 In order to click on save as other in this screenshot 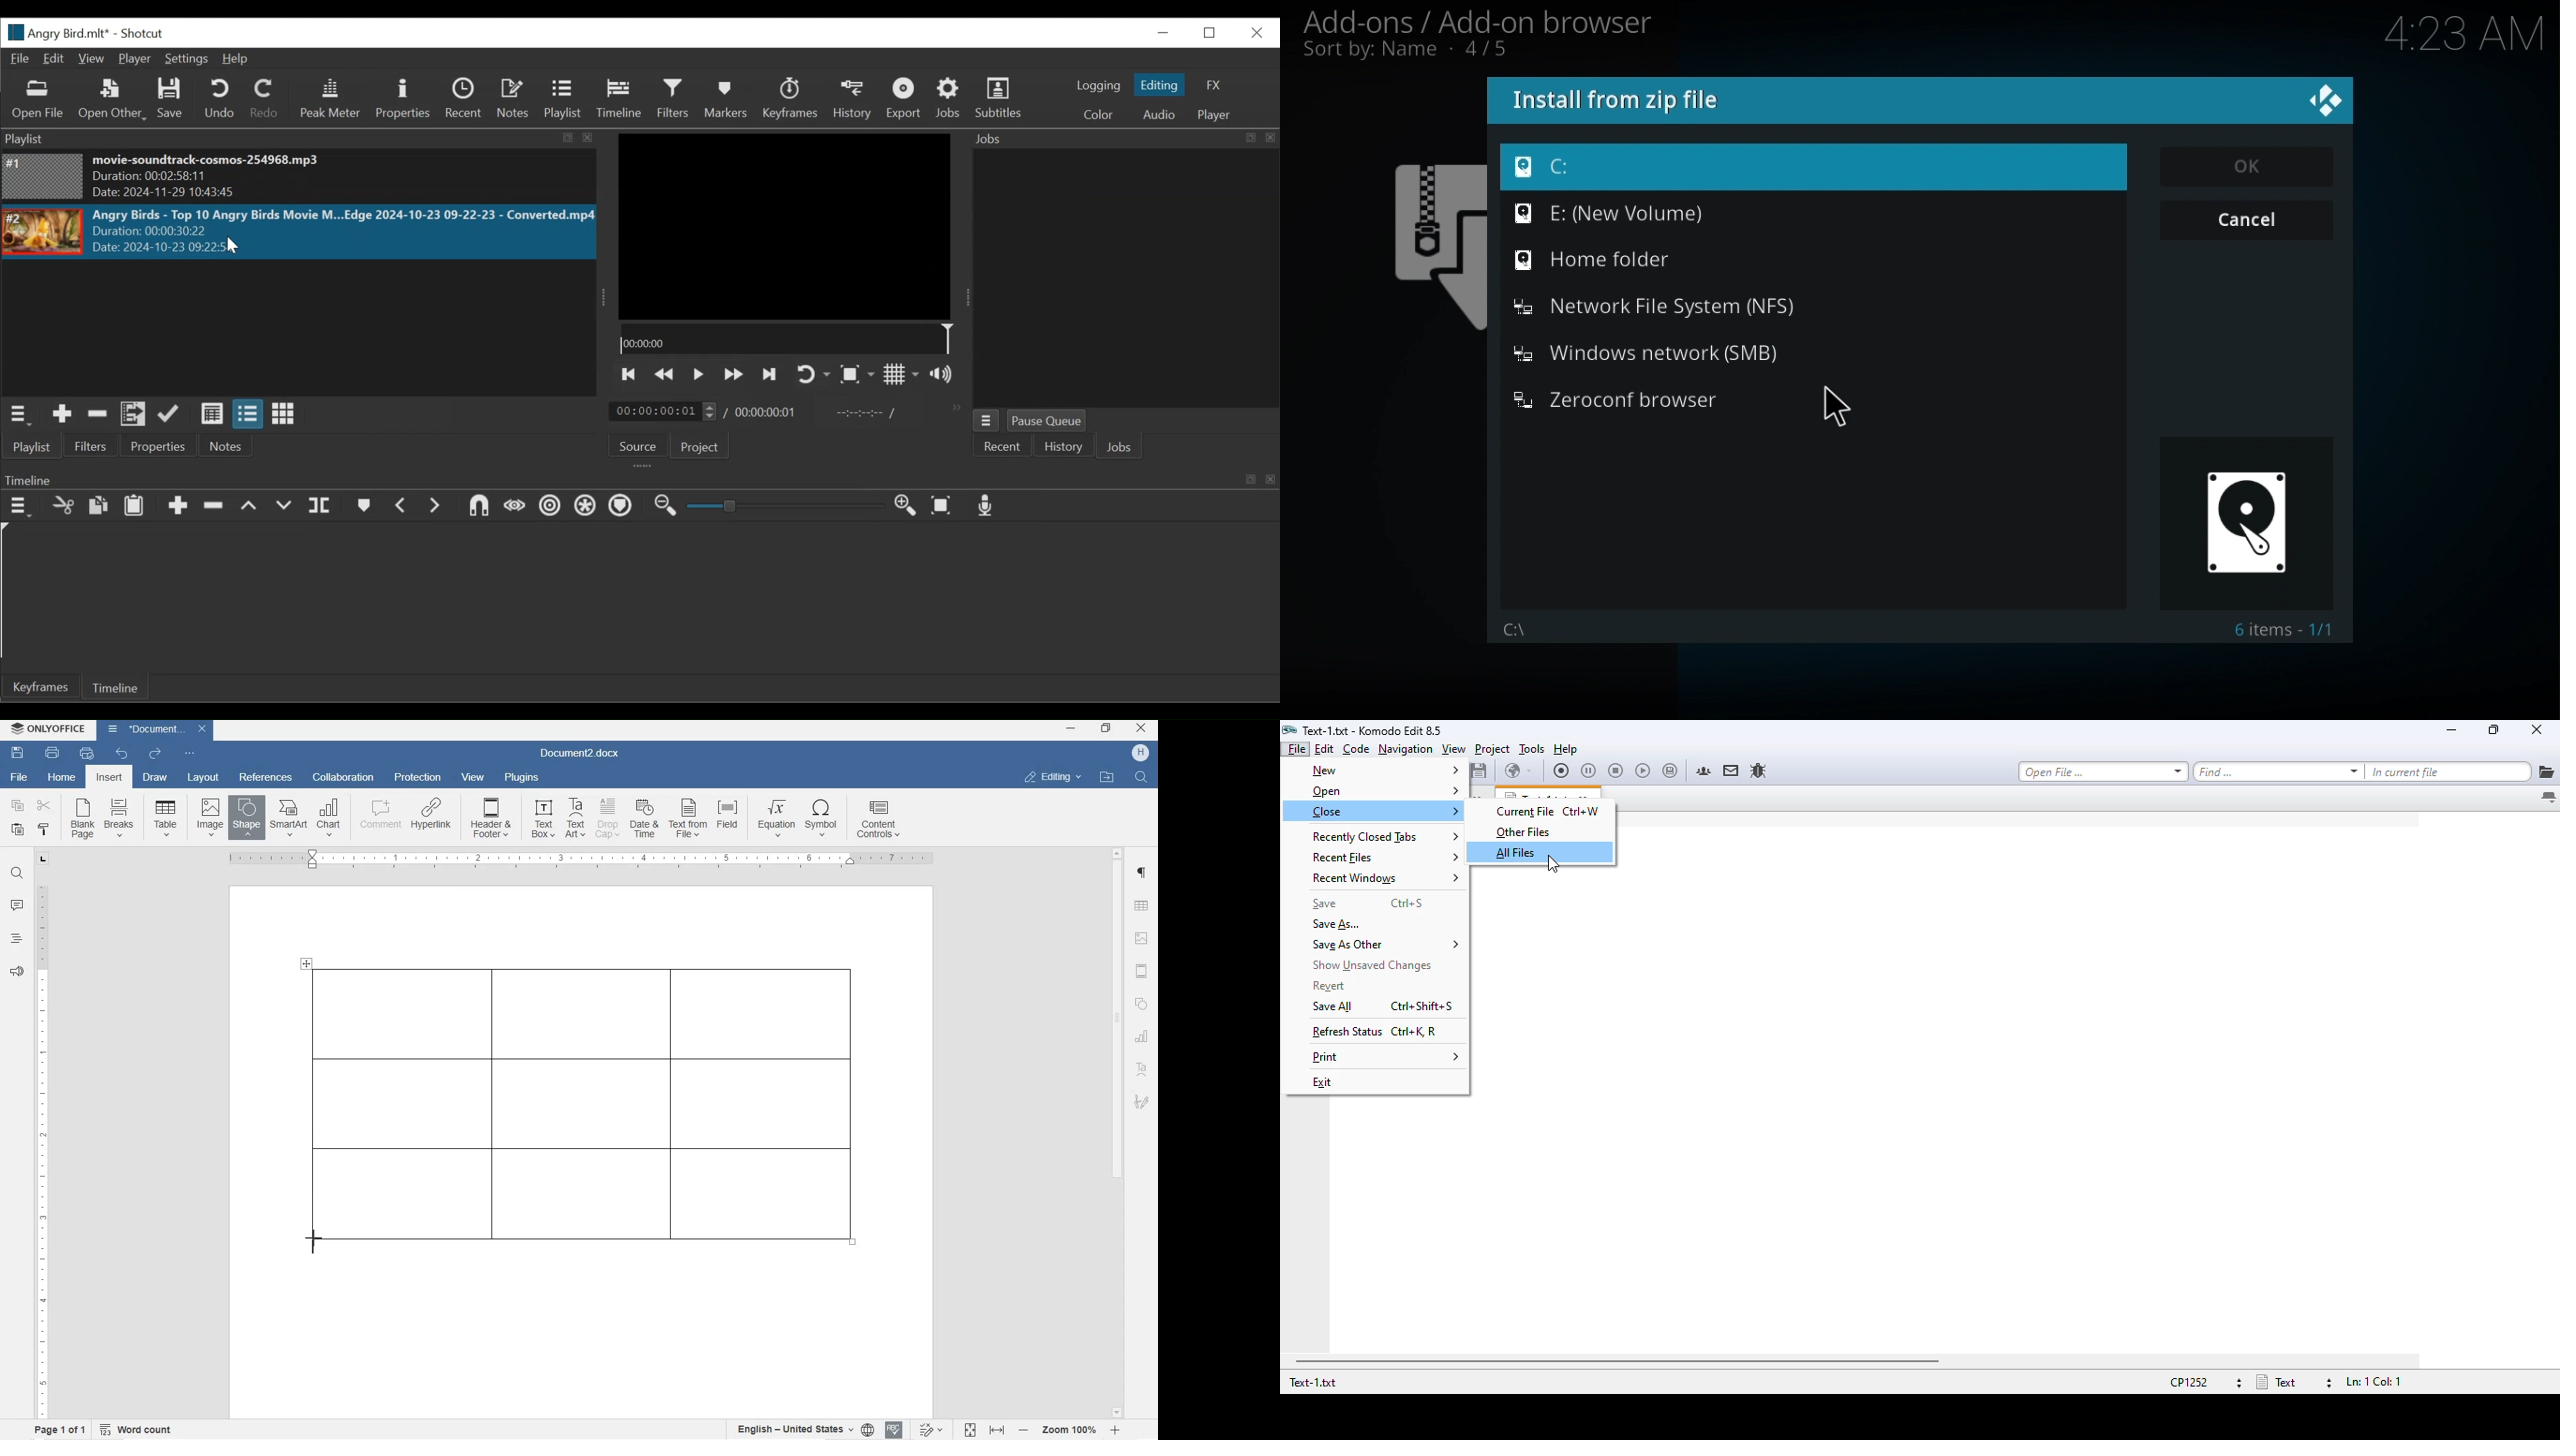, I will do `click(1387, 945)`.